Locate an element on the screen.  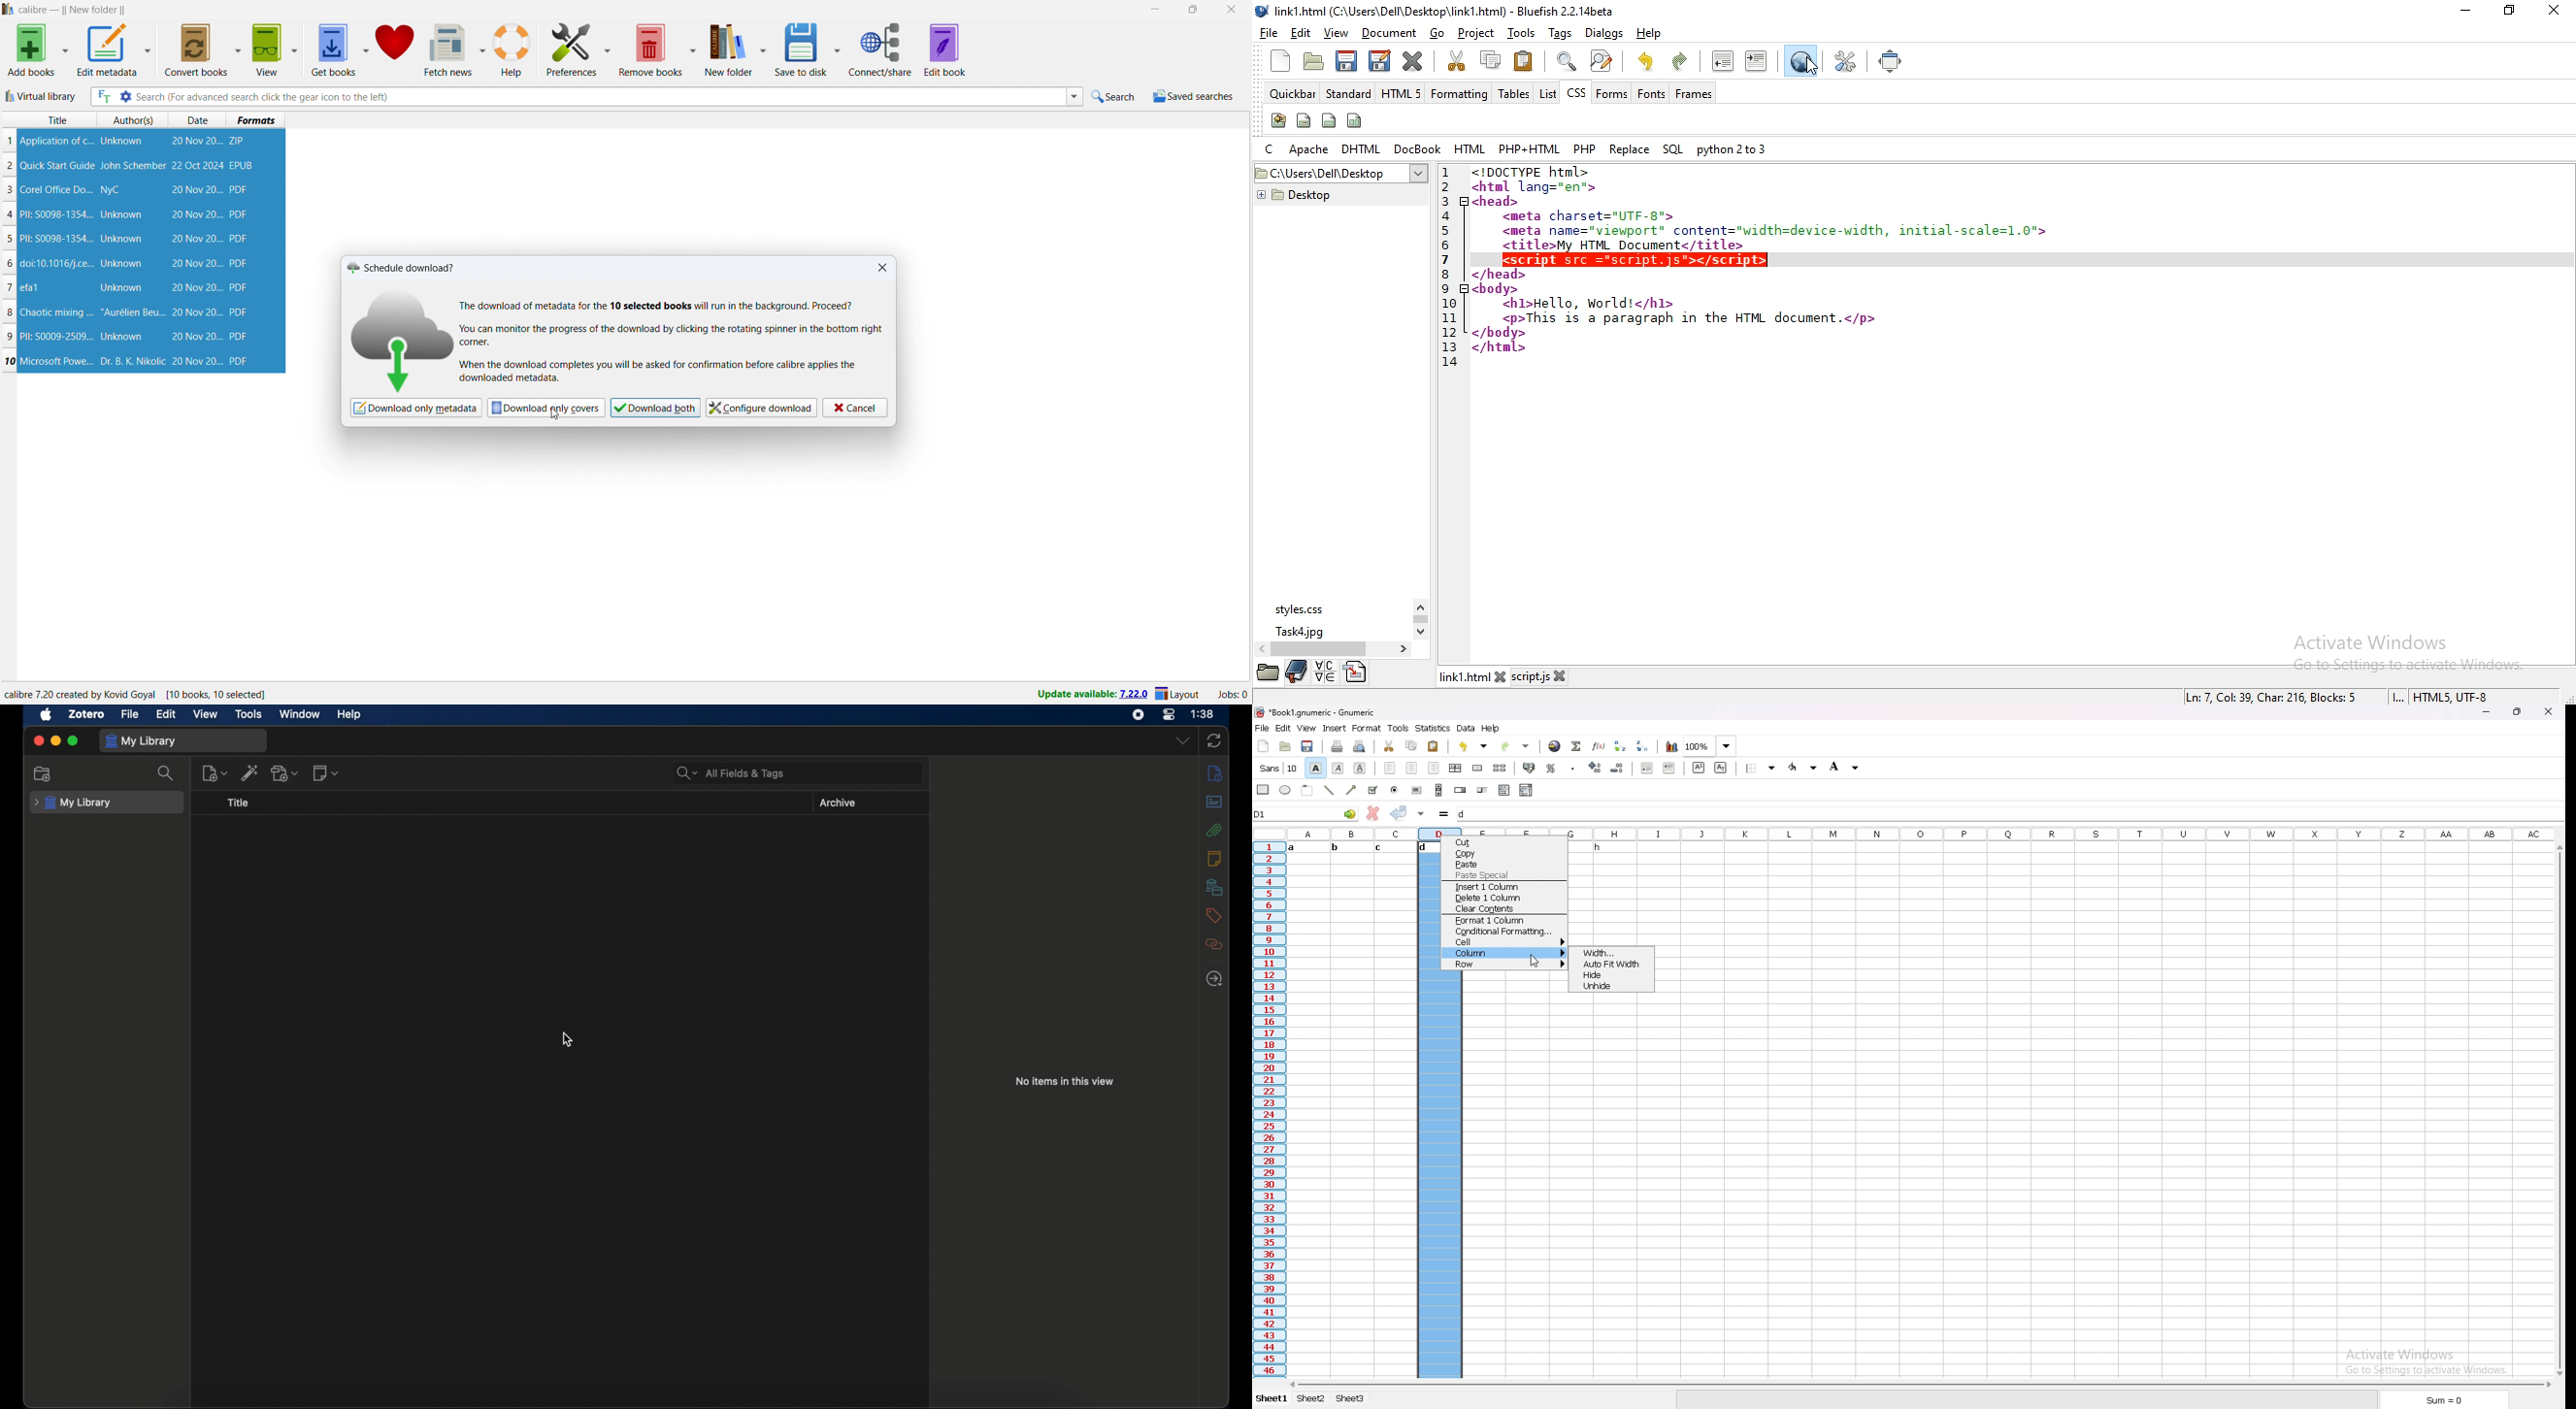
tick box is located at coordinates (1373, 791).